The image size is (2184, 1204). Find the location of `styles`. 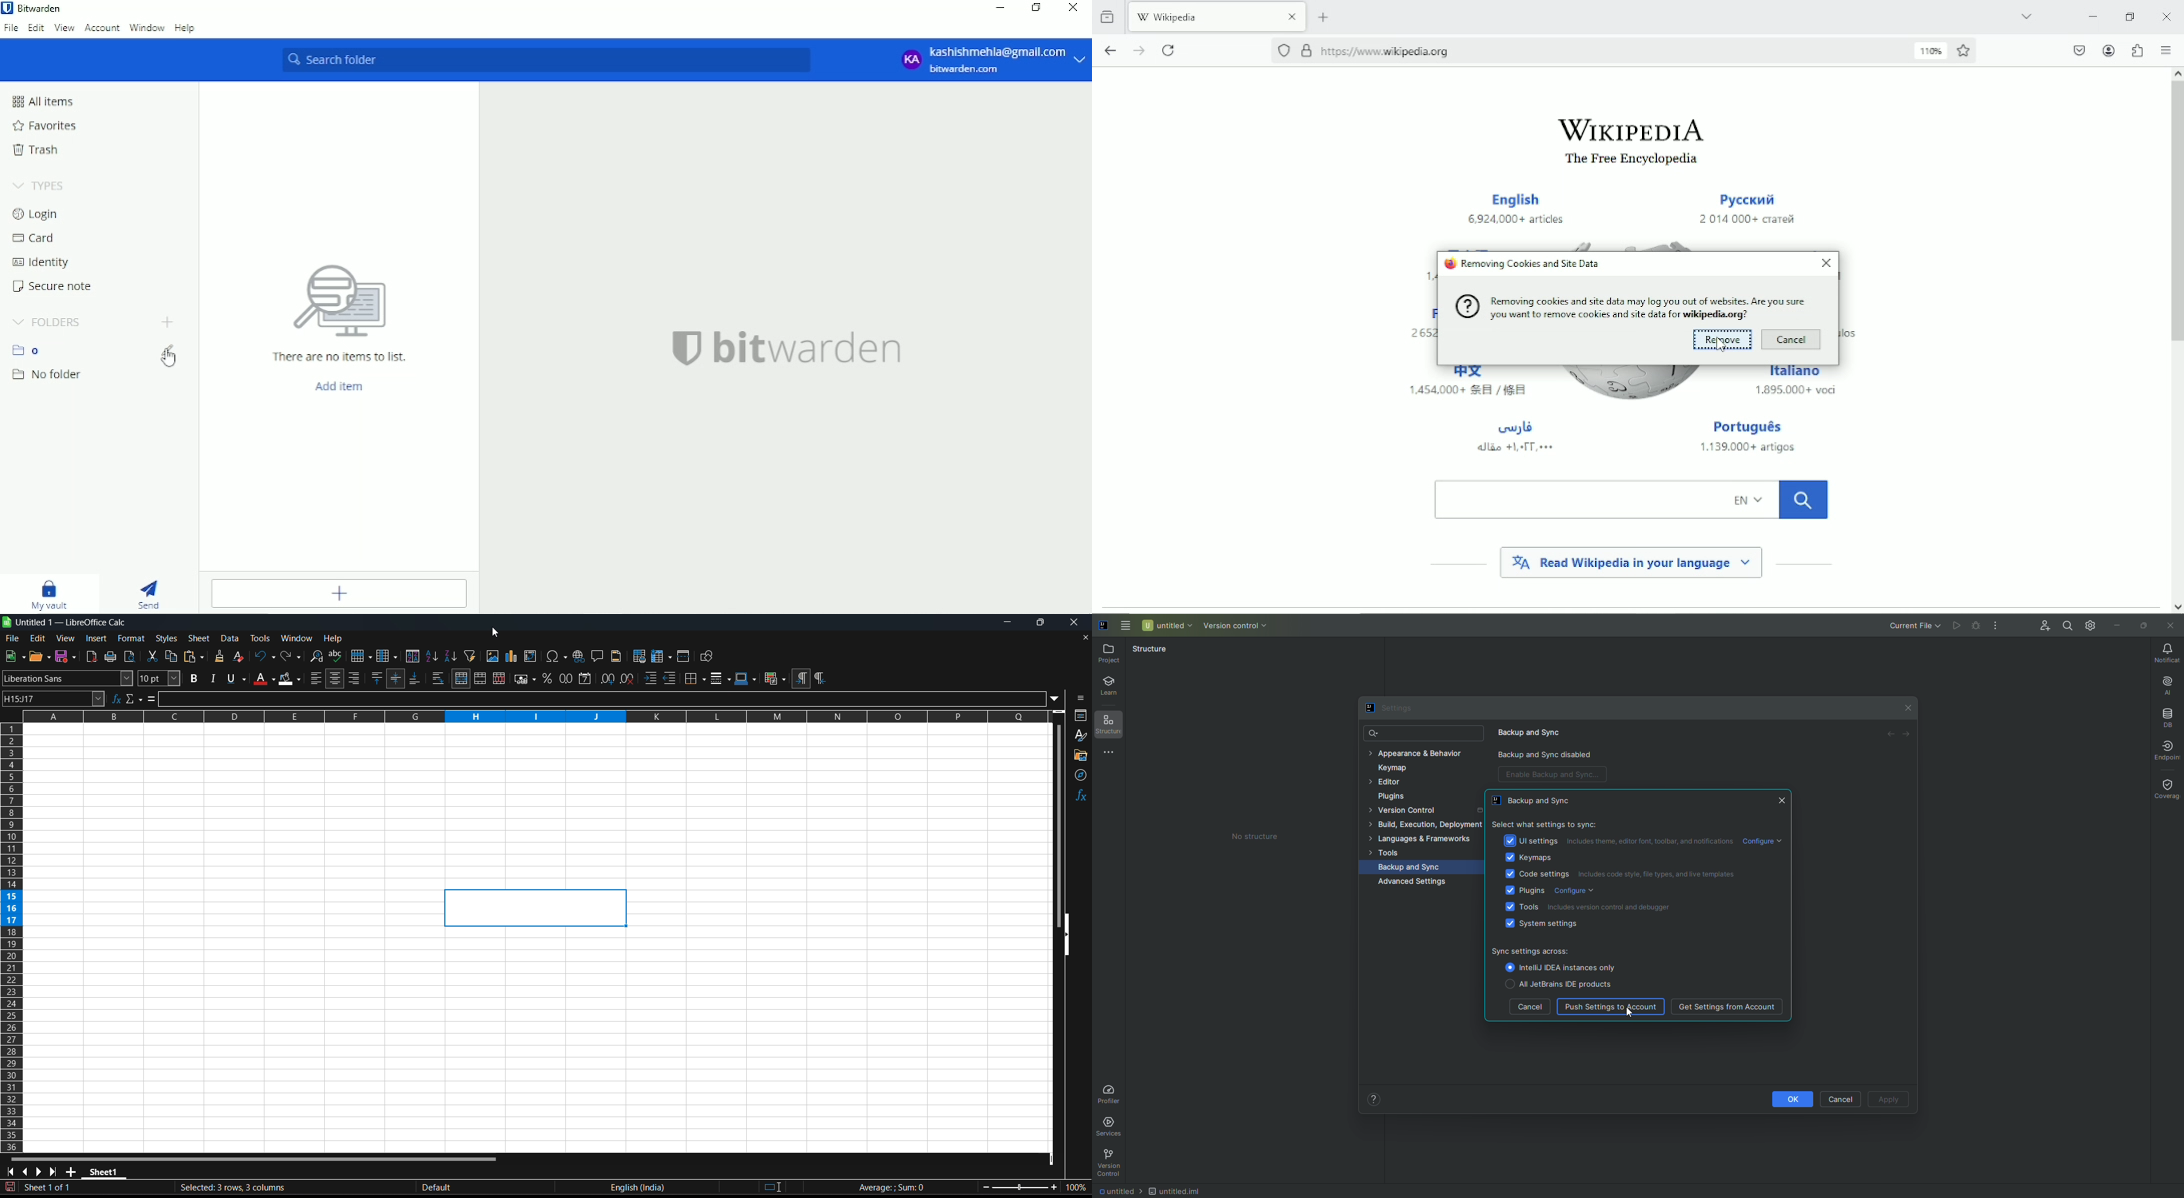

styles is located at coordinates (166, 639).